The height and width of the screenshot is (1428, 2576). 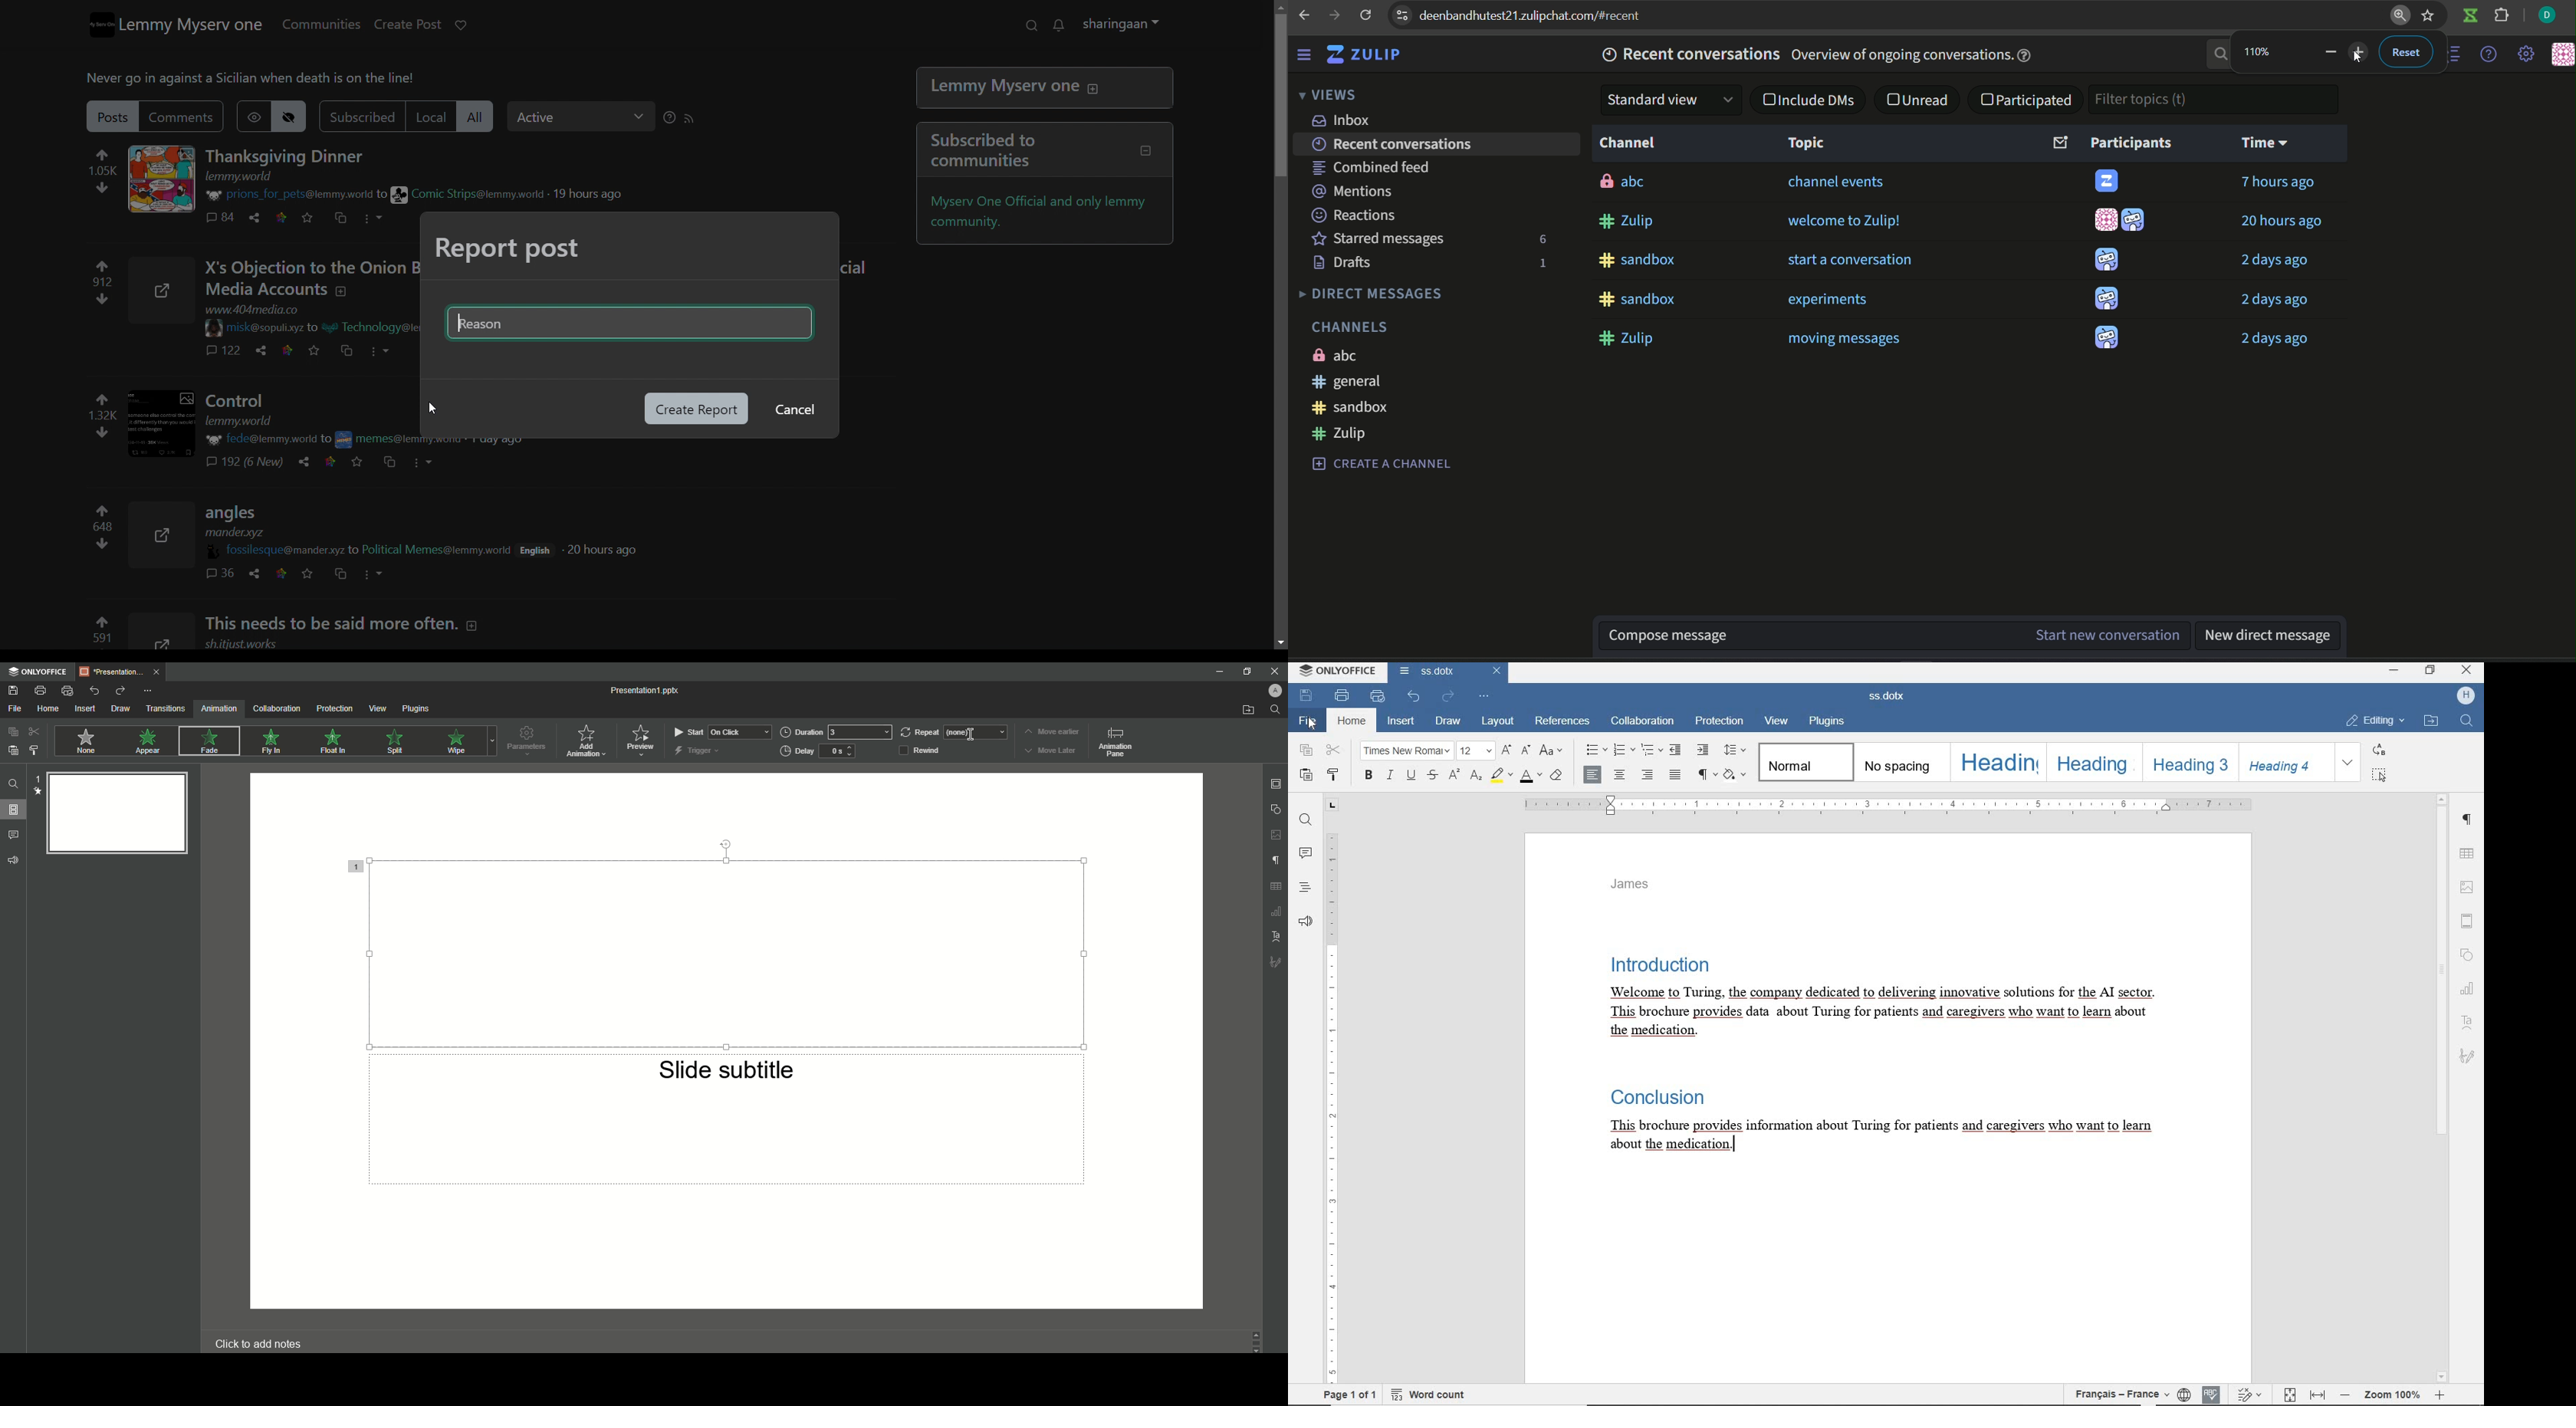 I want to click on REDO, so click(x=1448, y=697).